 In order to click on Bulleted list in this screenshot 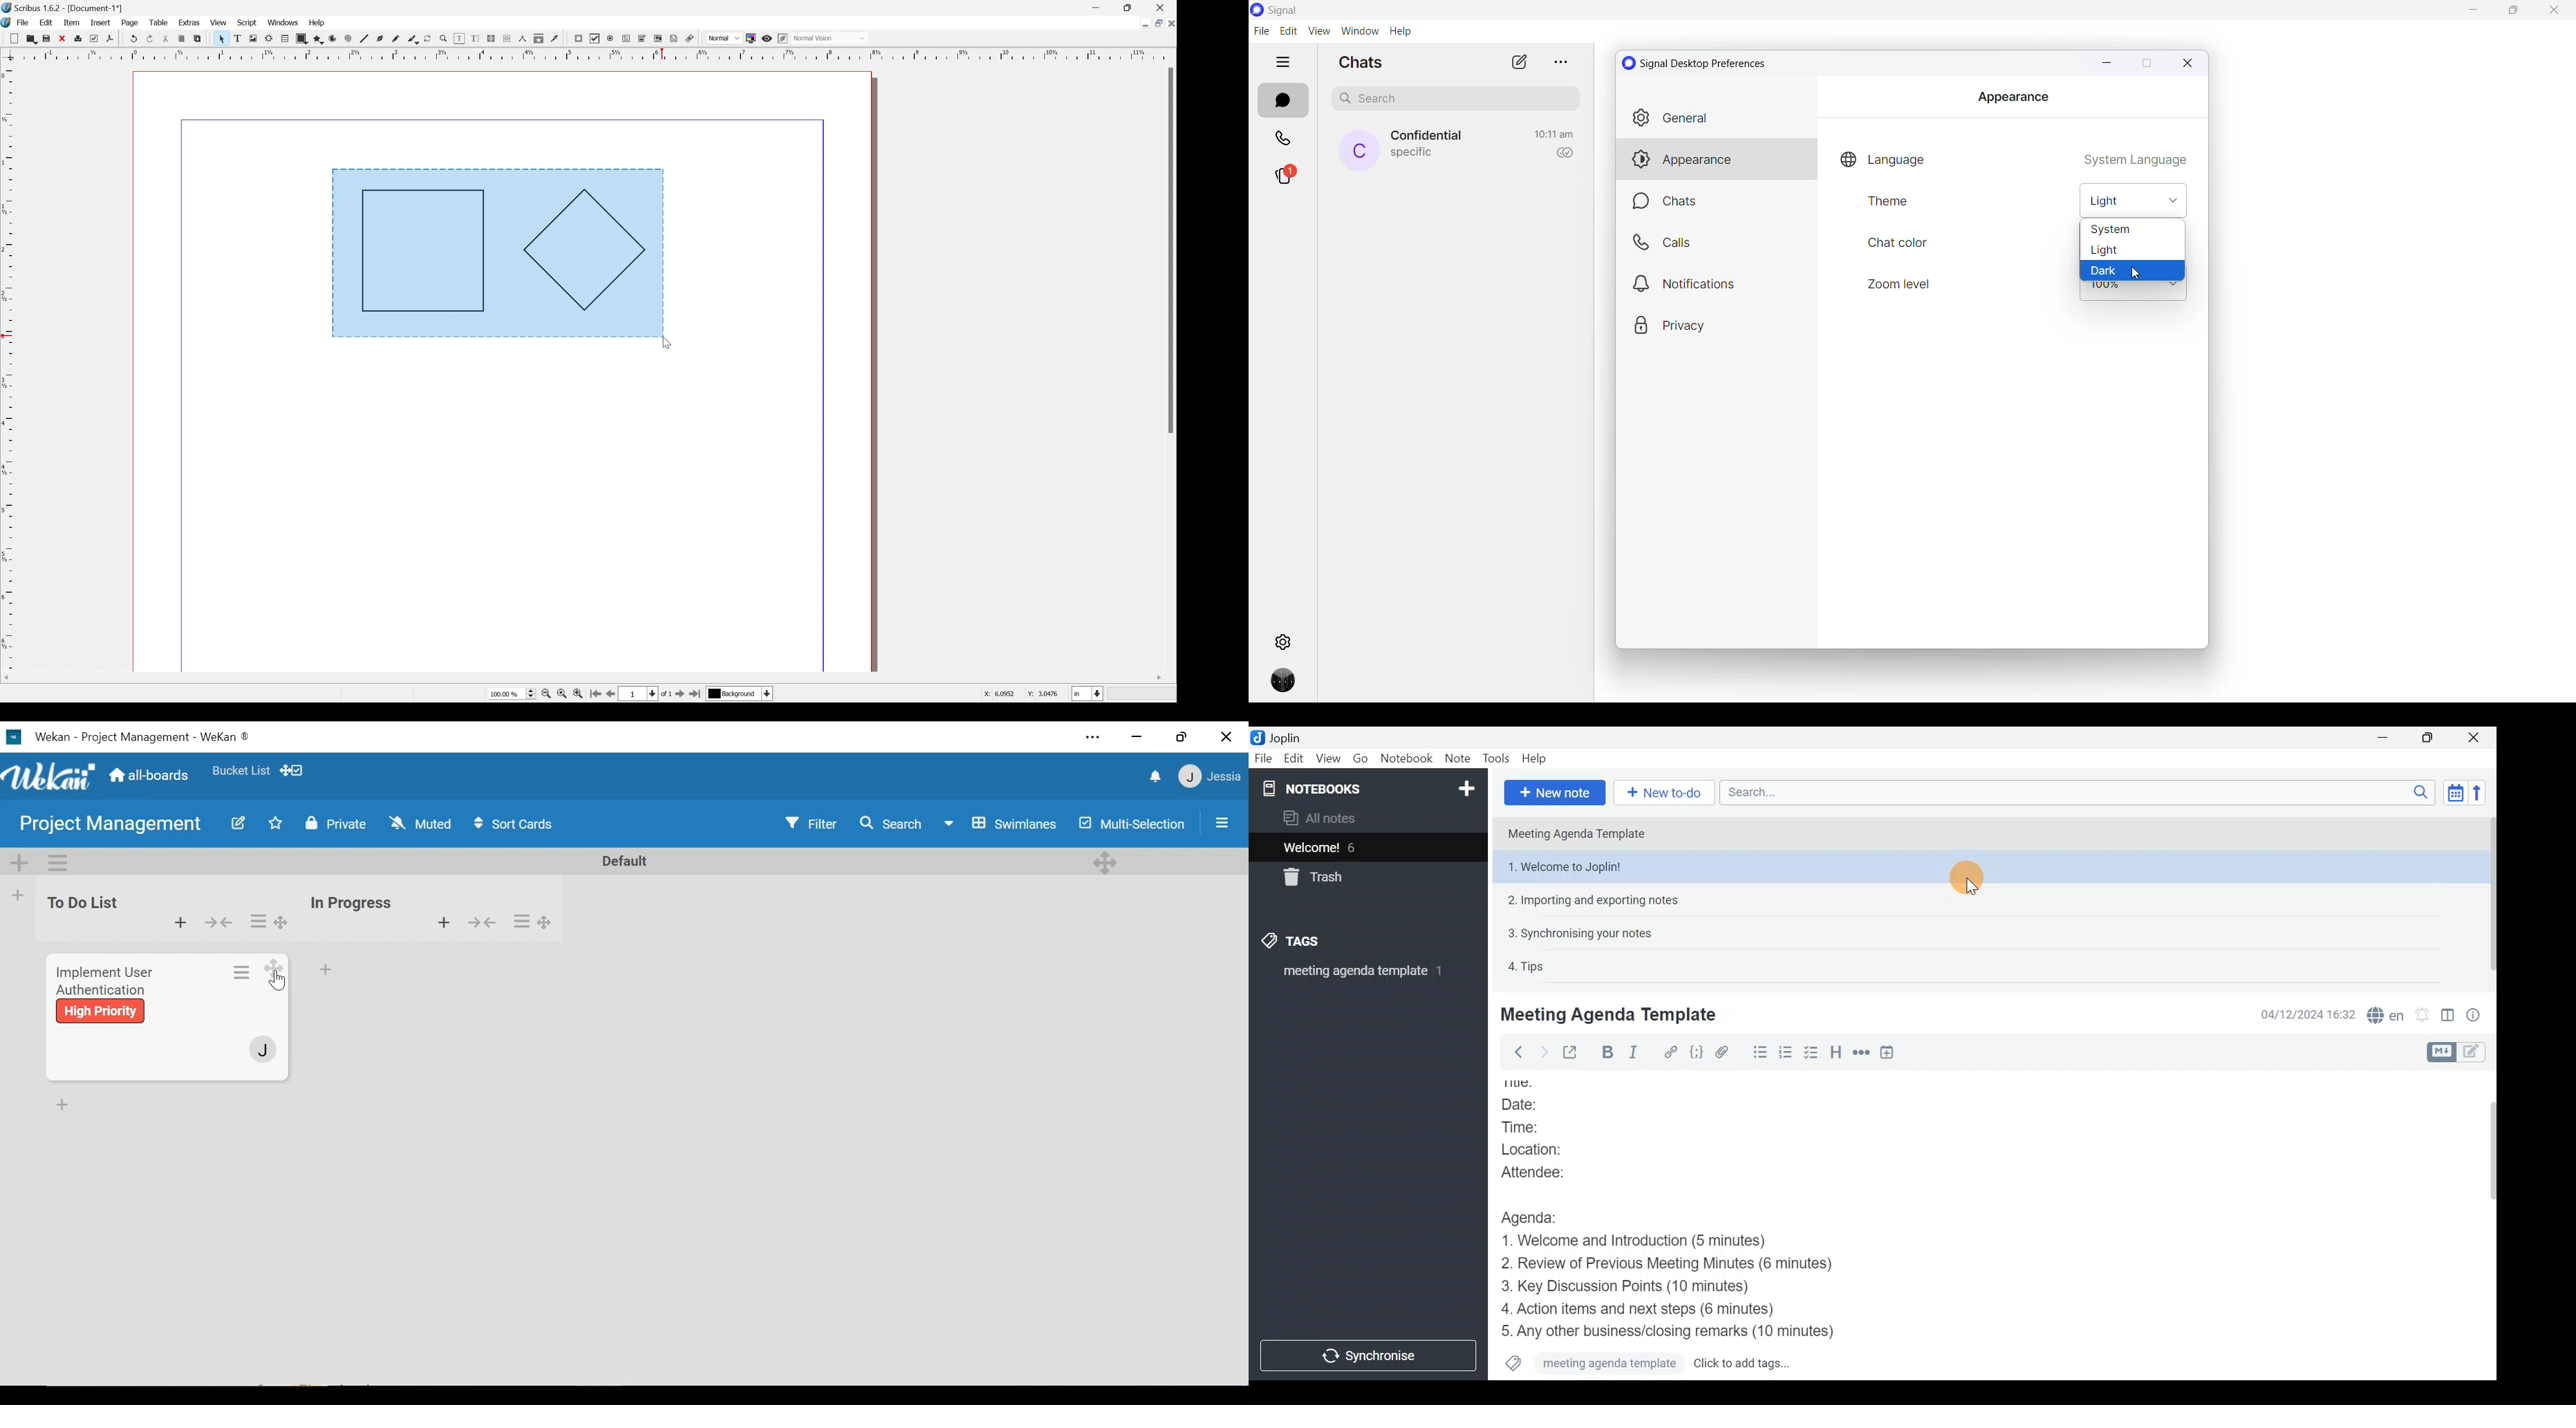, I will do `click(1759, 1052)`.